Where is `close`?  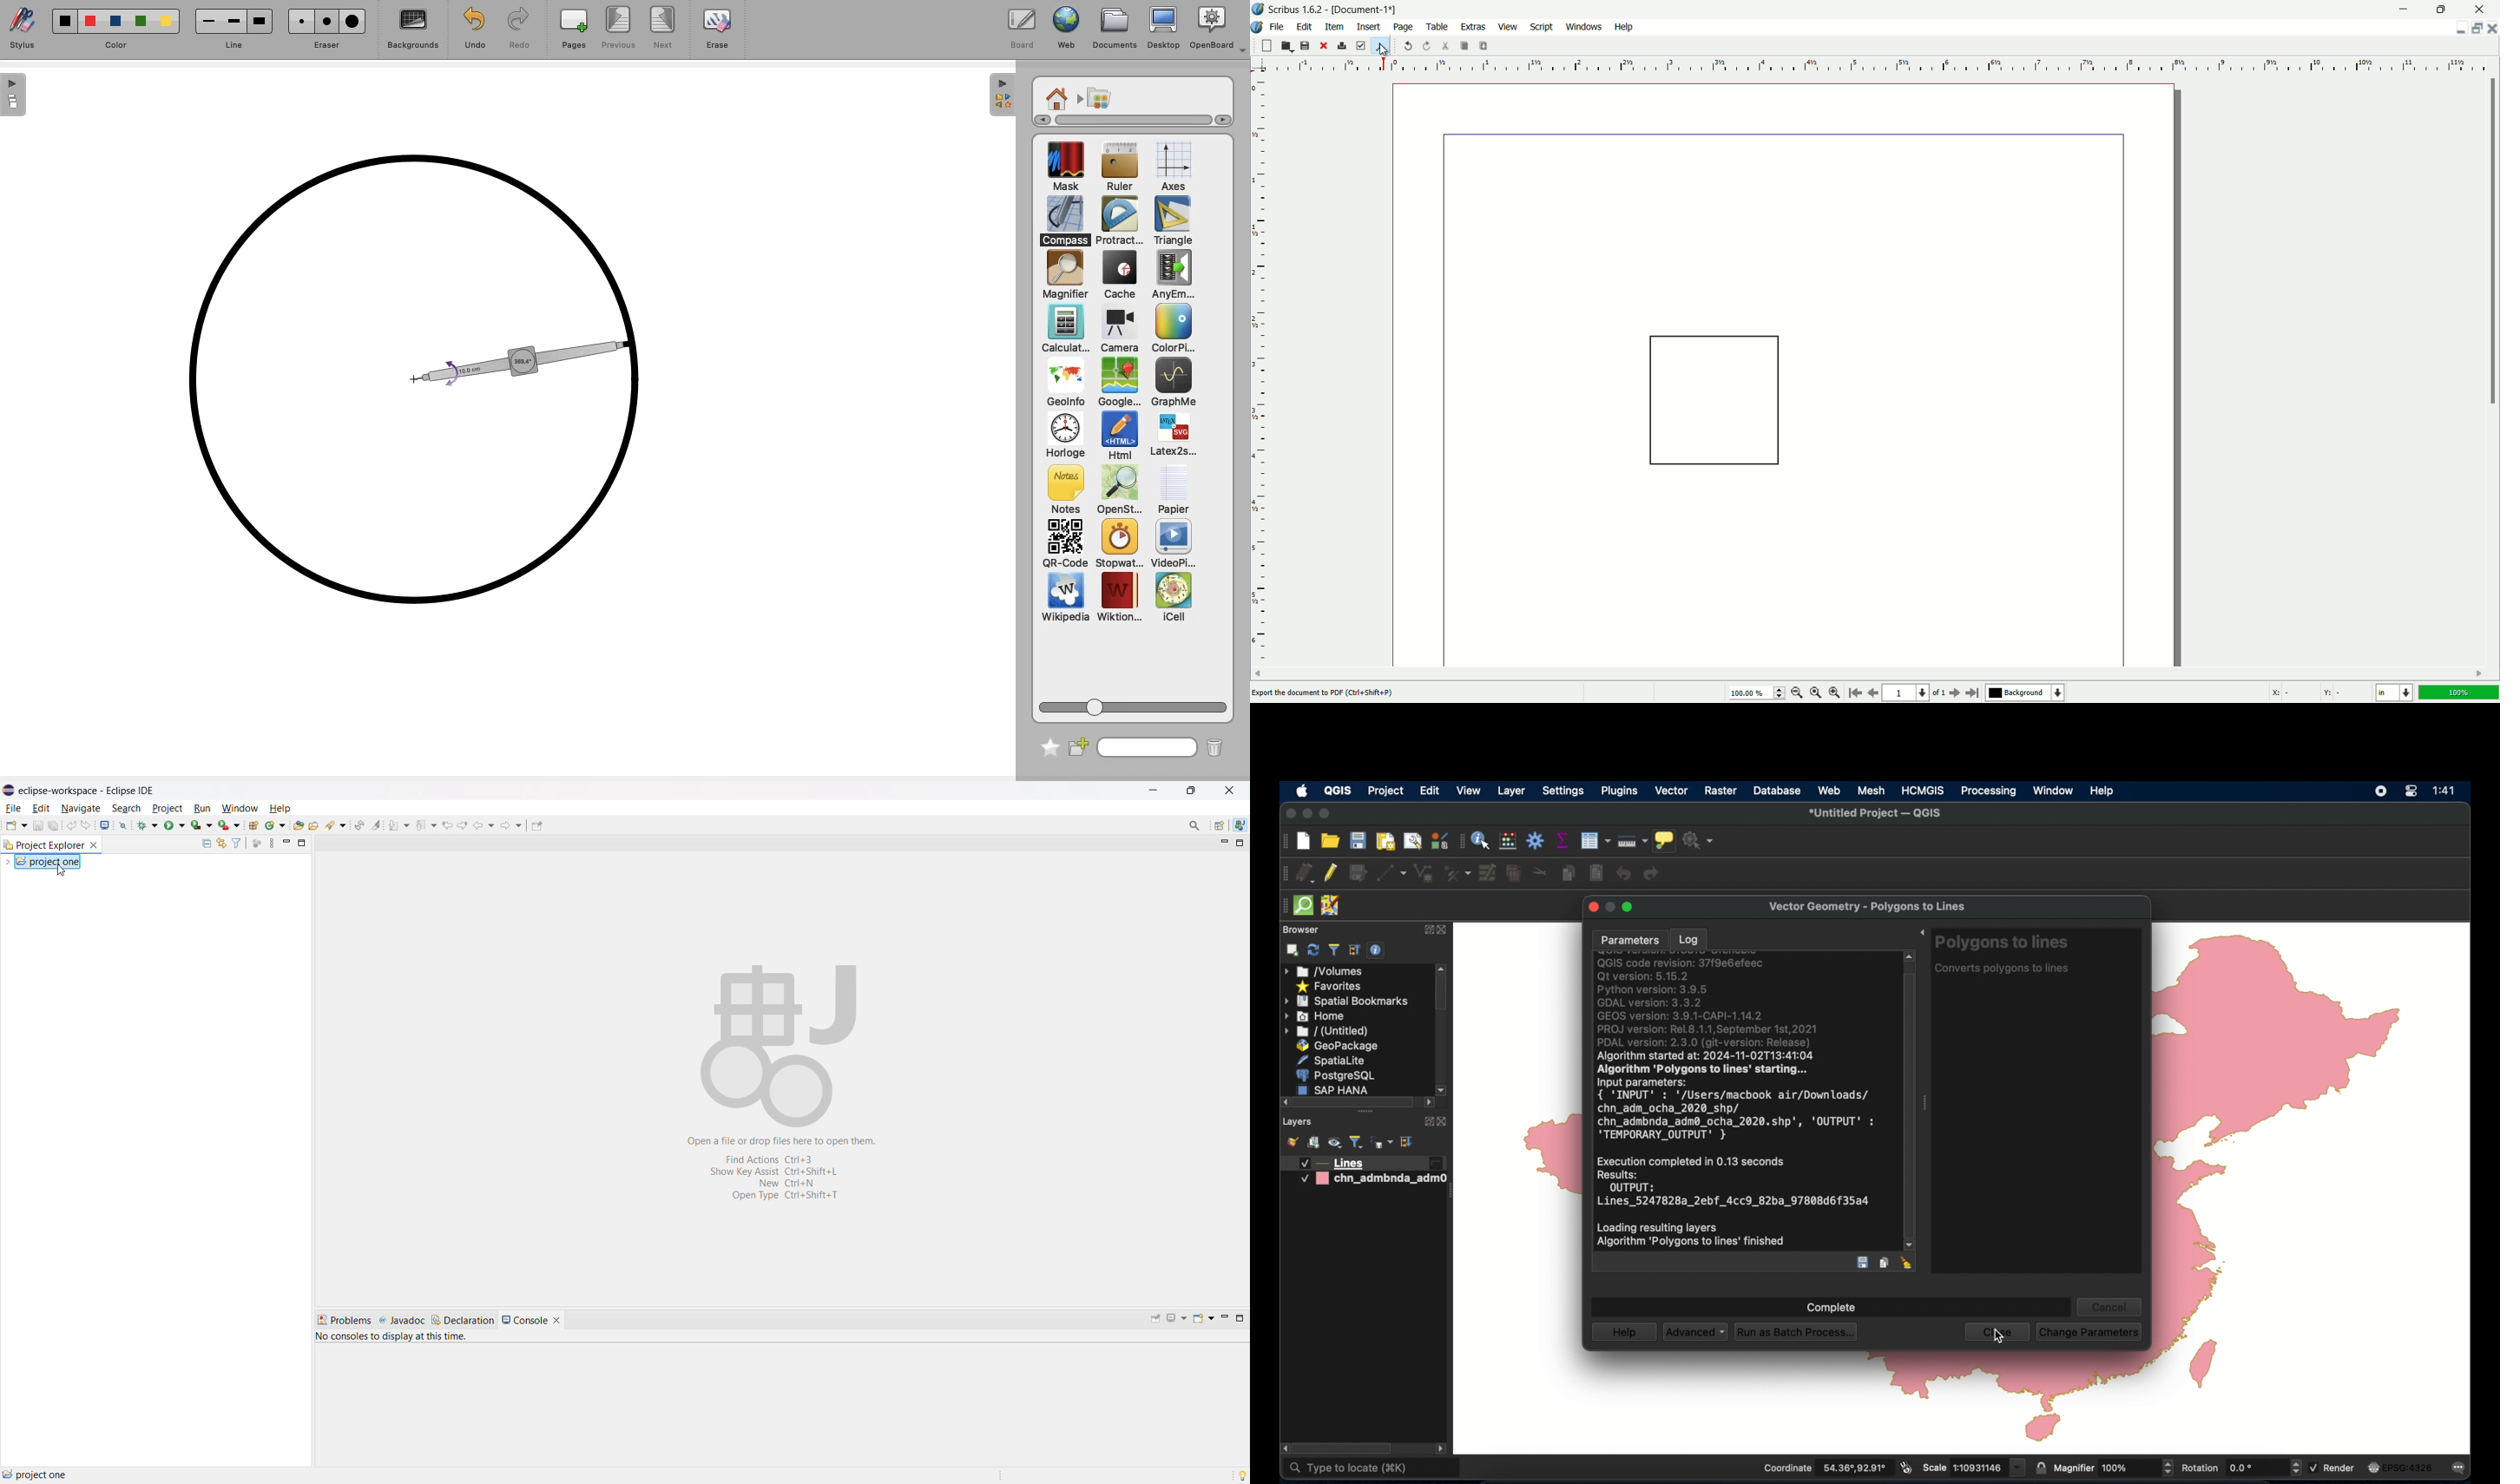 close is located at coordinates (1229, 790).